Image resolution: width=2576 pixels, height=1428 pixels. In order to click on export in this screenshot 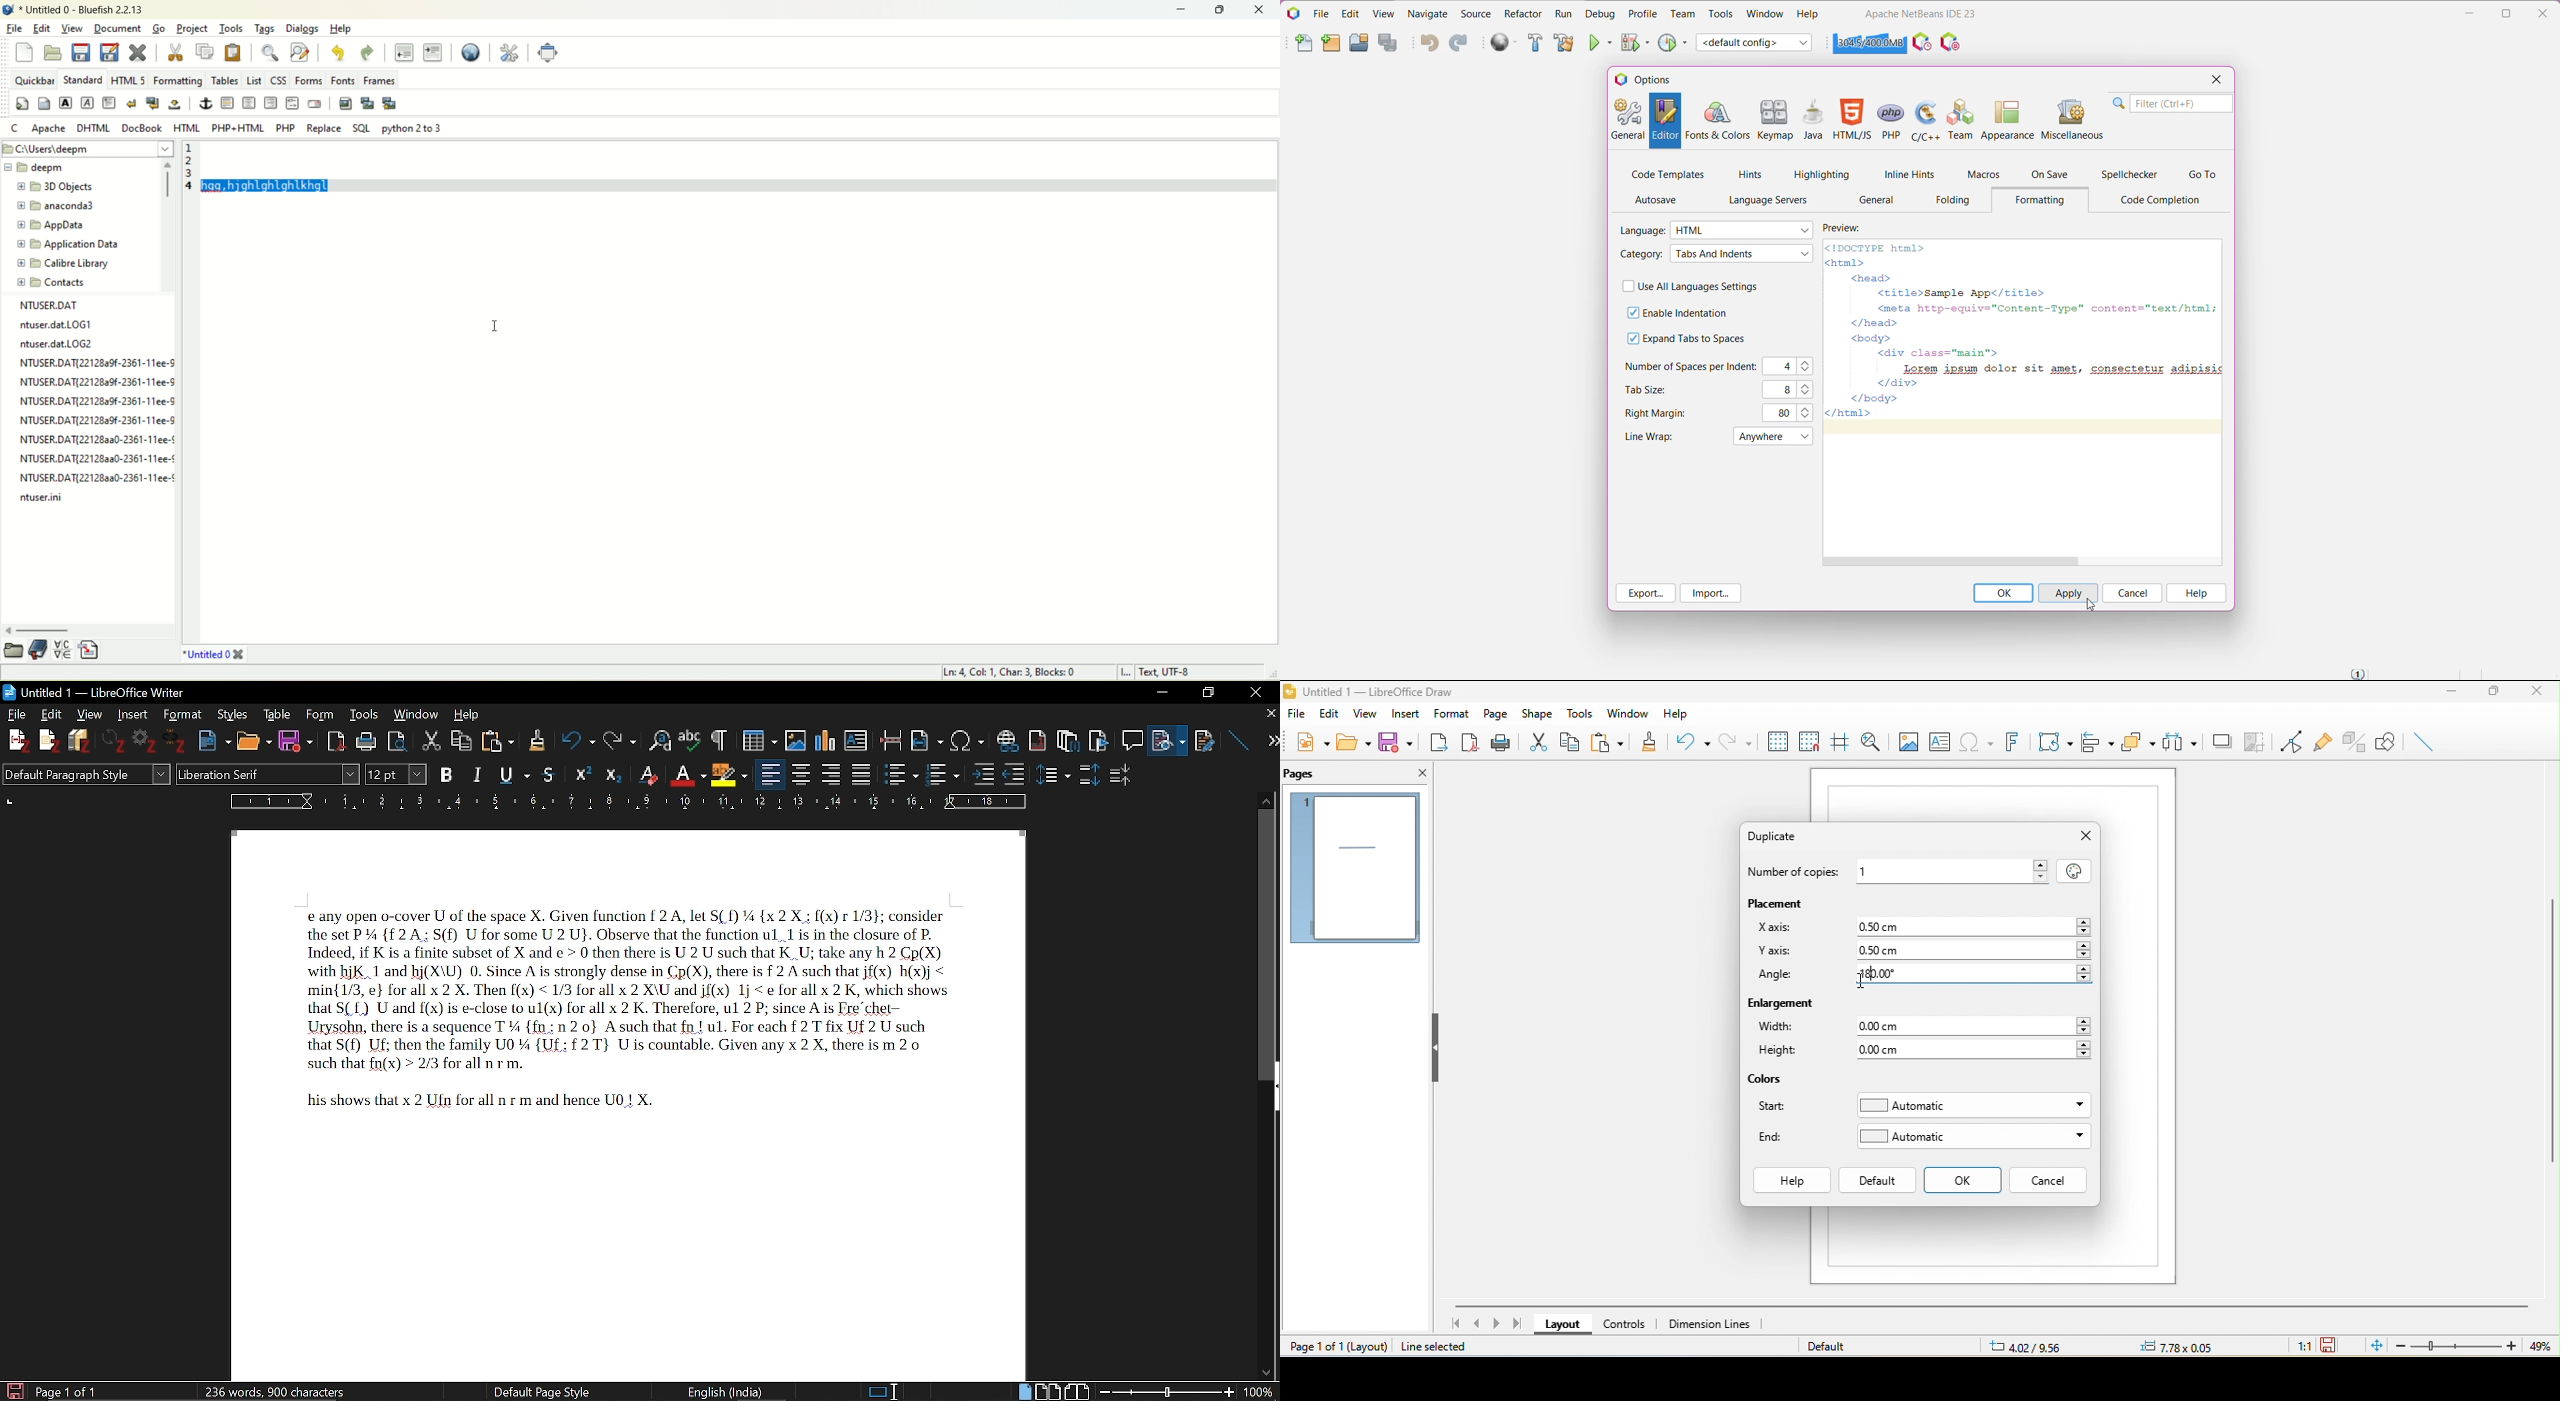, I will do `click(1441, 745)`.